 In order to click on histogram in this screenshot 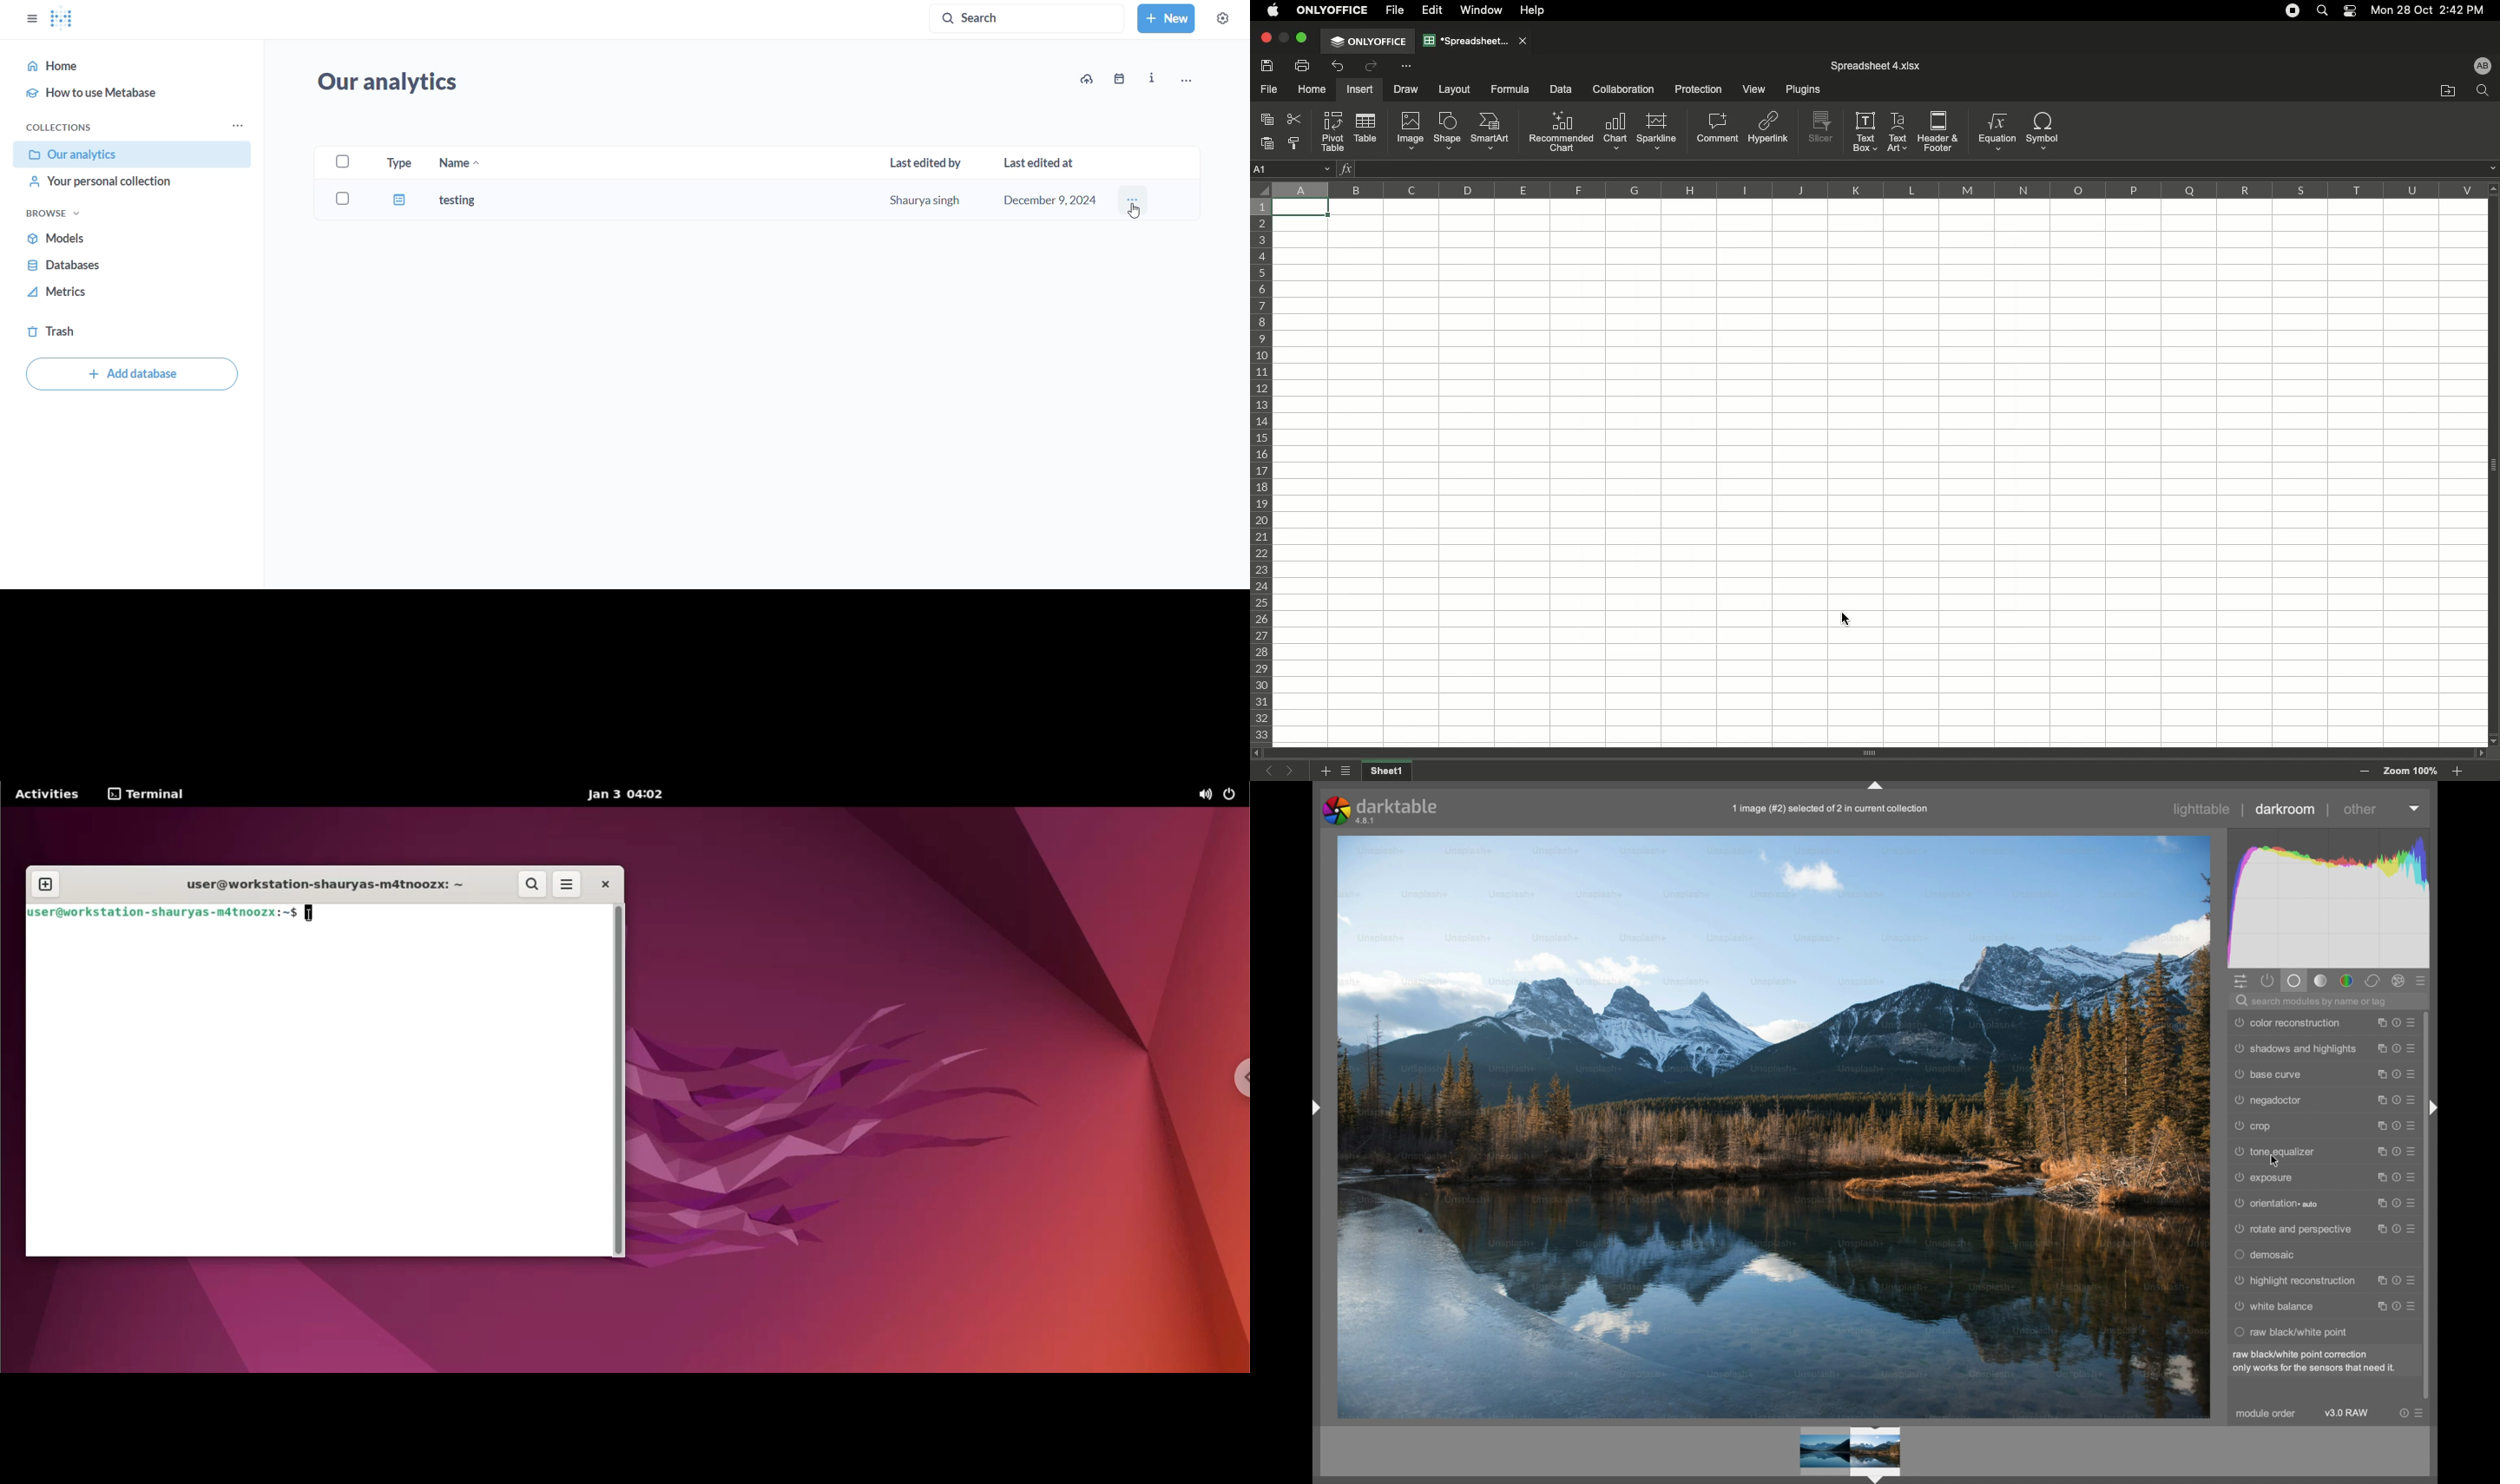, I will do `click(2327, 896)`.